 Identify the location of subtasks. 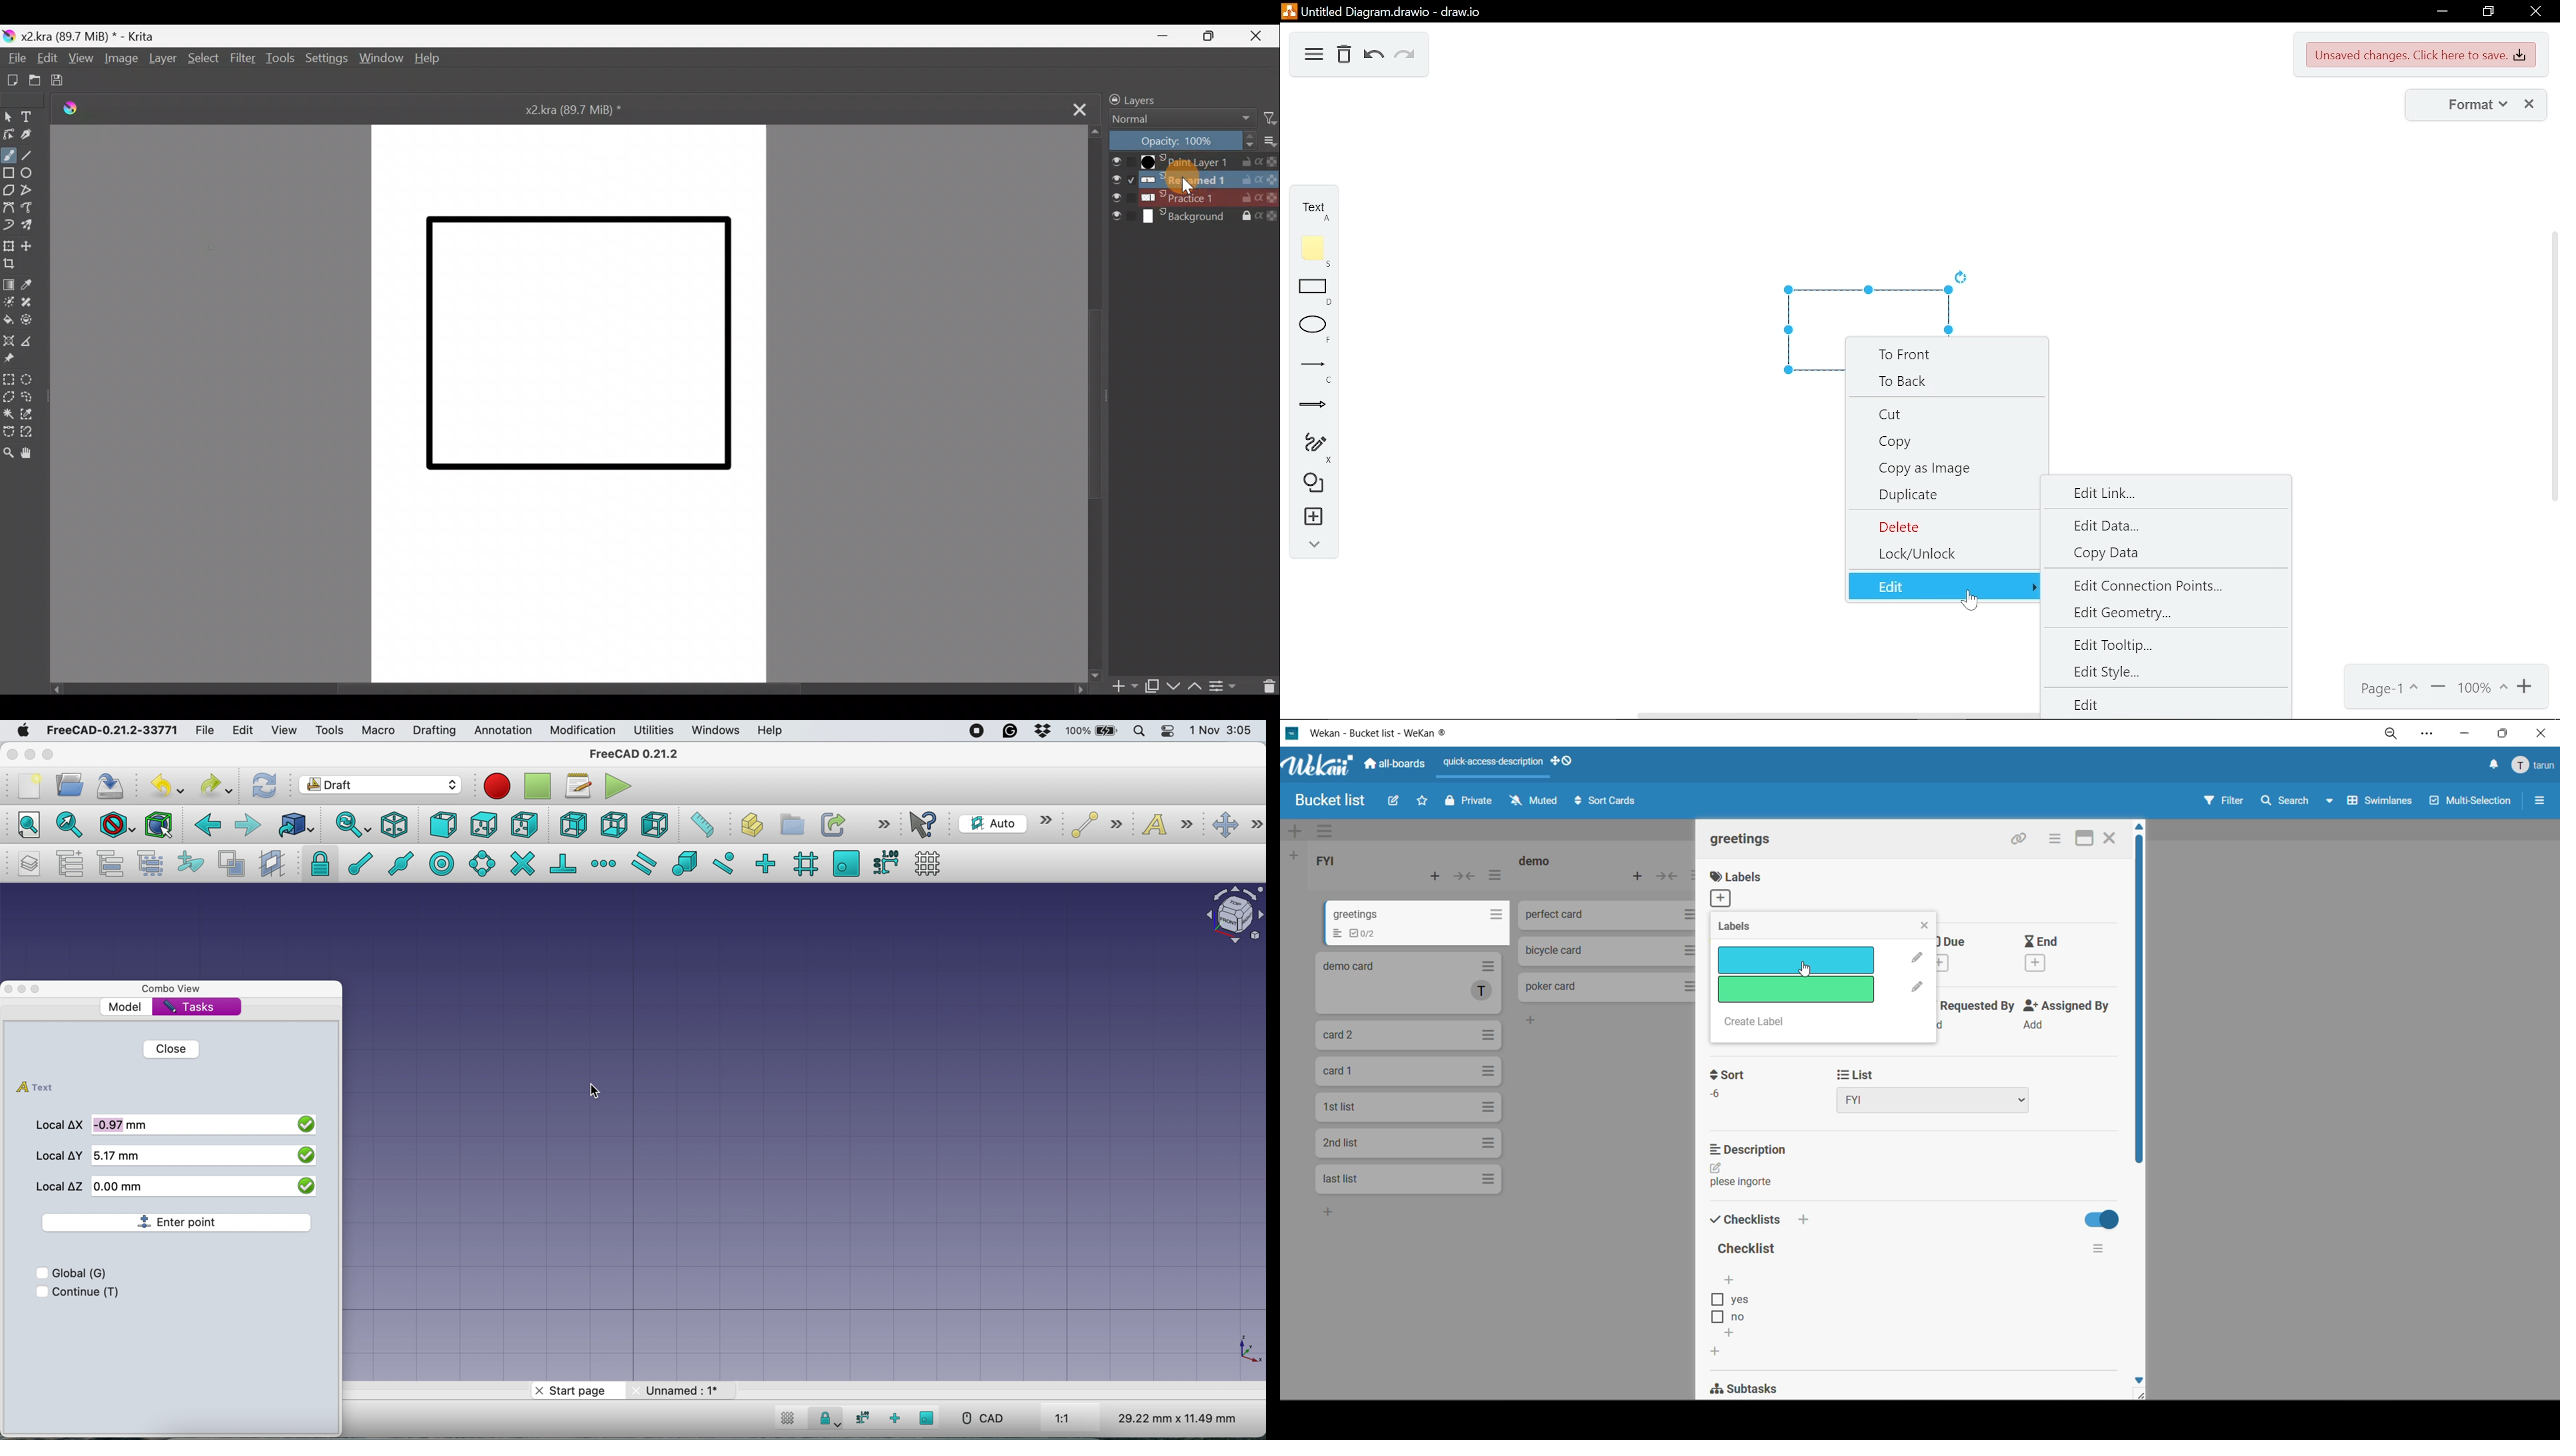
(1754, 1388).